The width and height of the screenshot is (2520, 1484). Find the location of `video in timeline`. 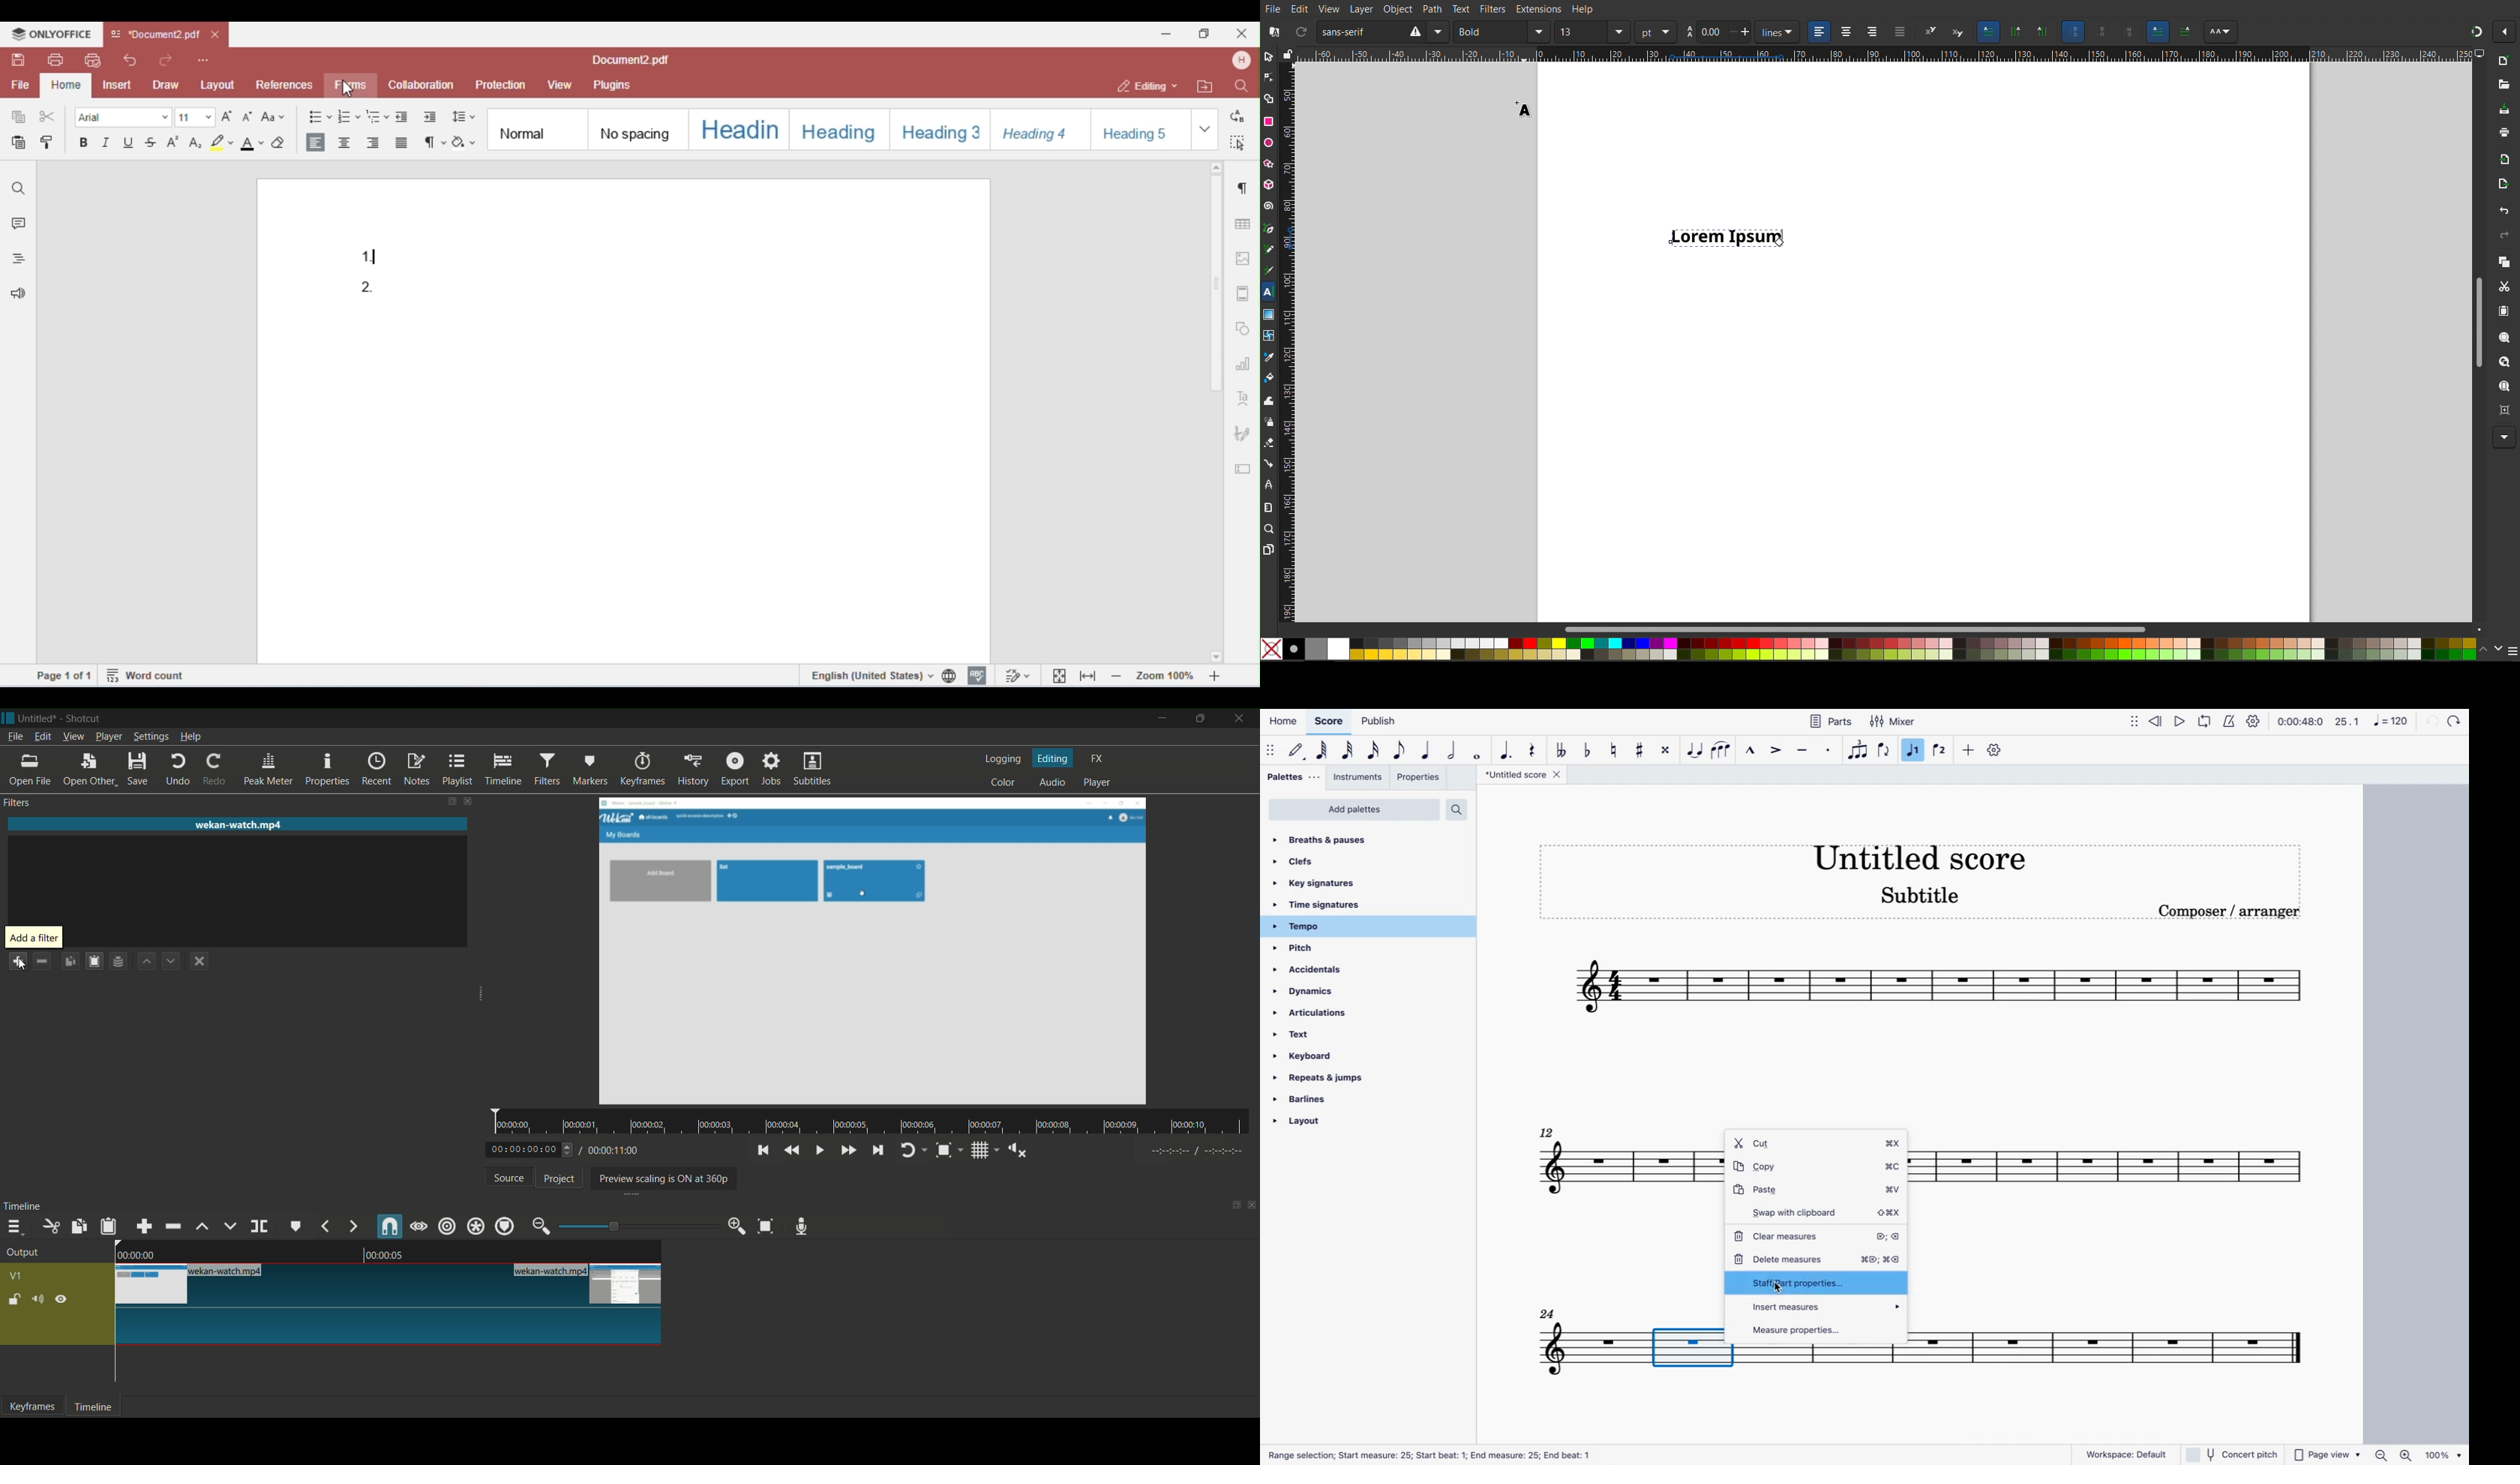

video in timeline is located at coordinates (389, 1304).